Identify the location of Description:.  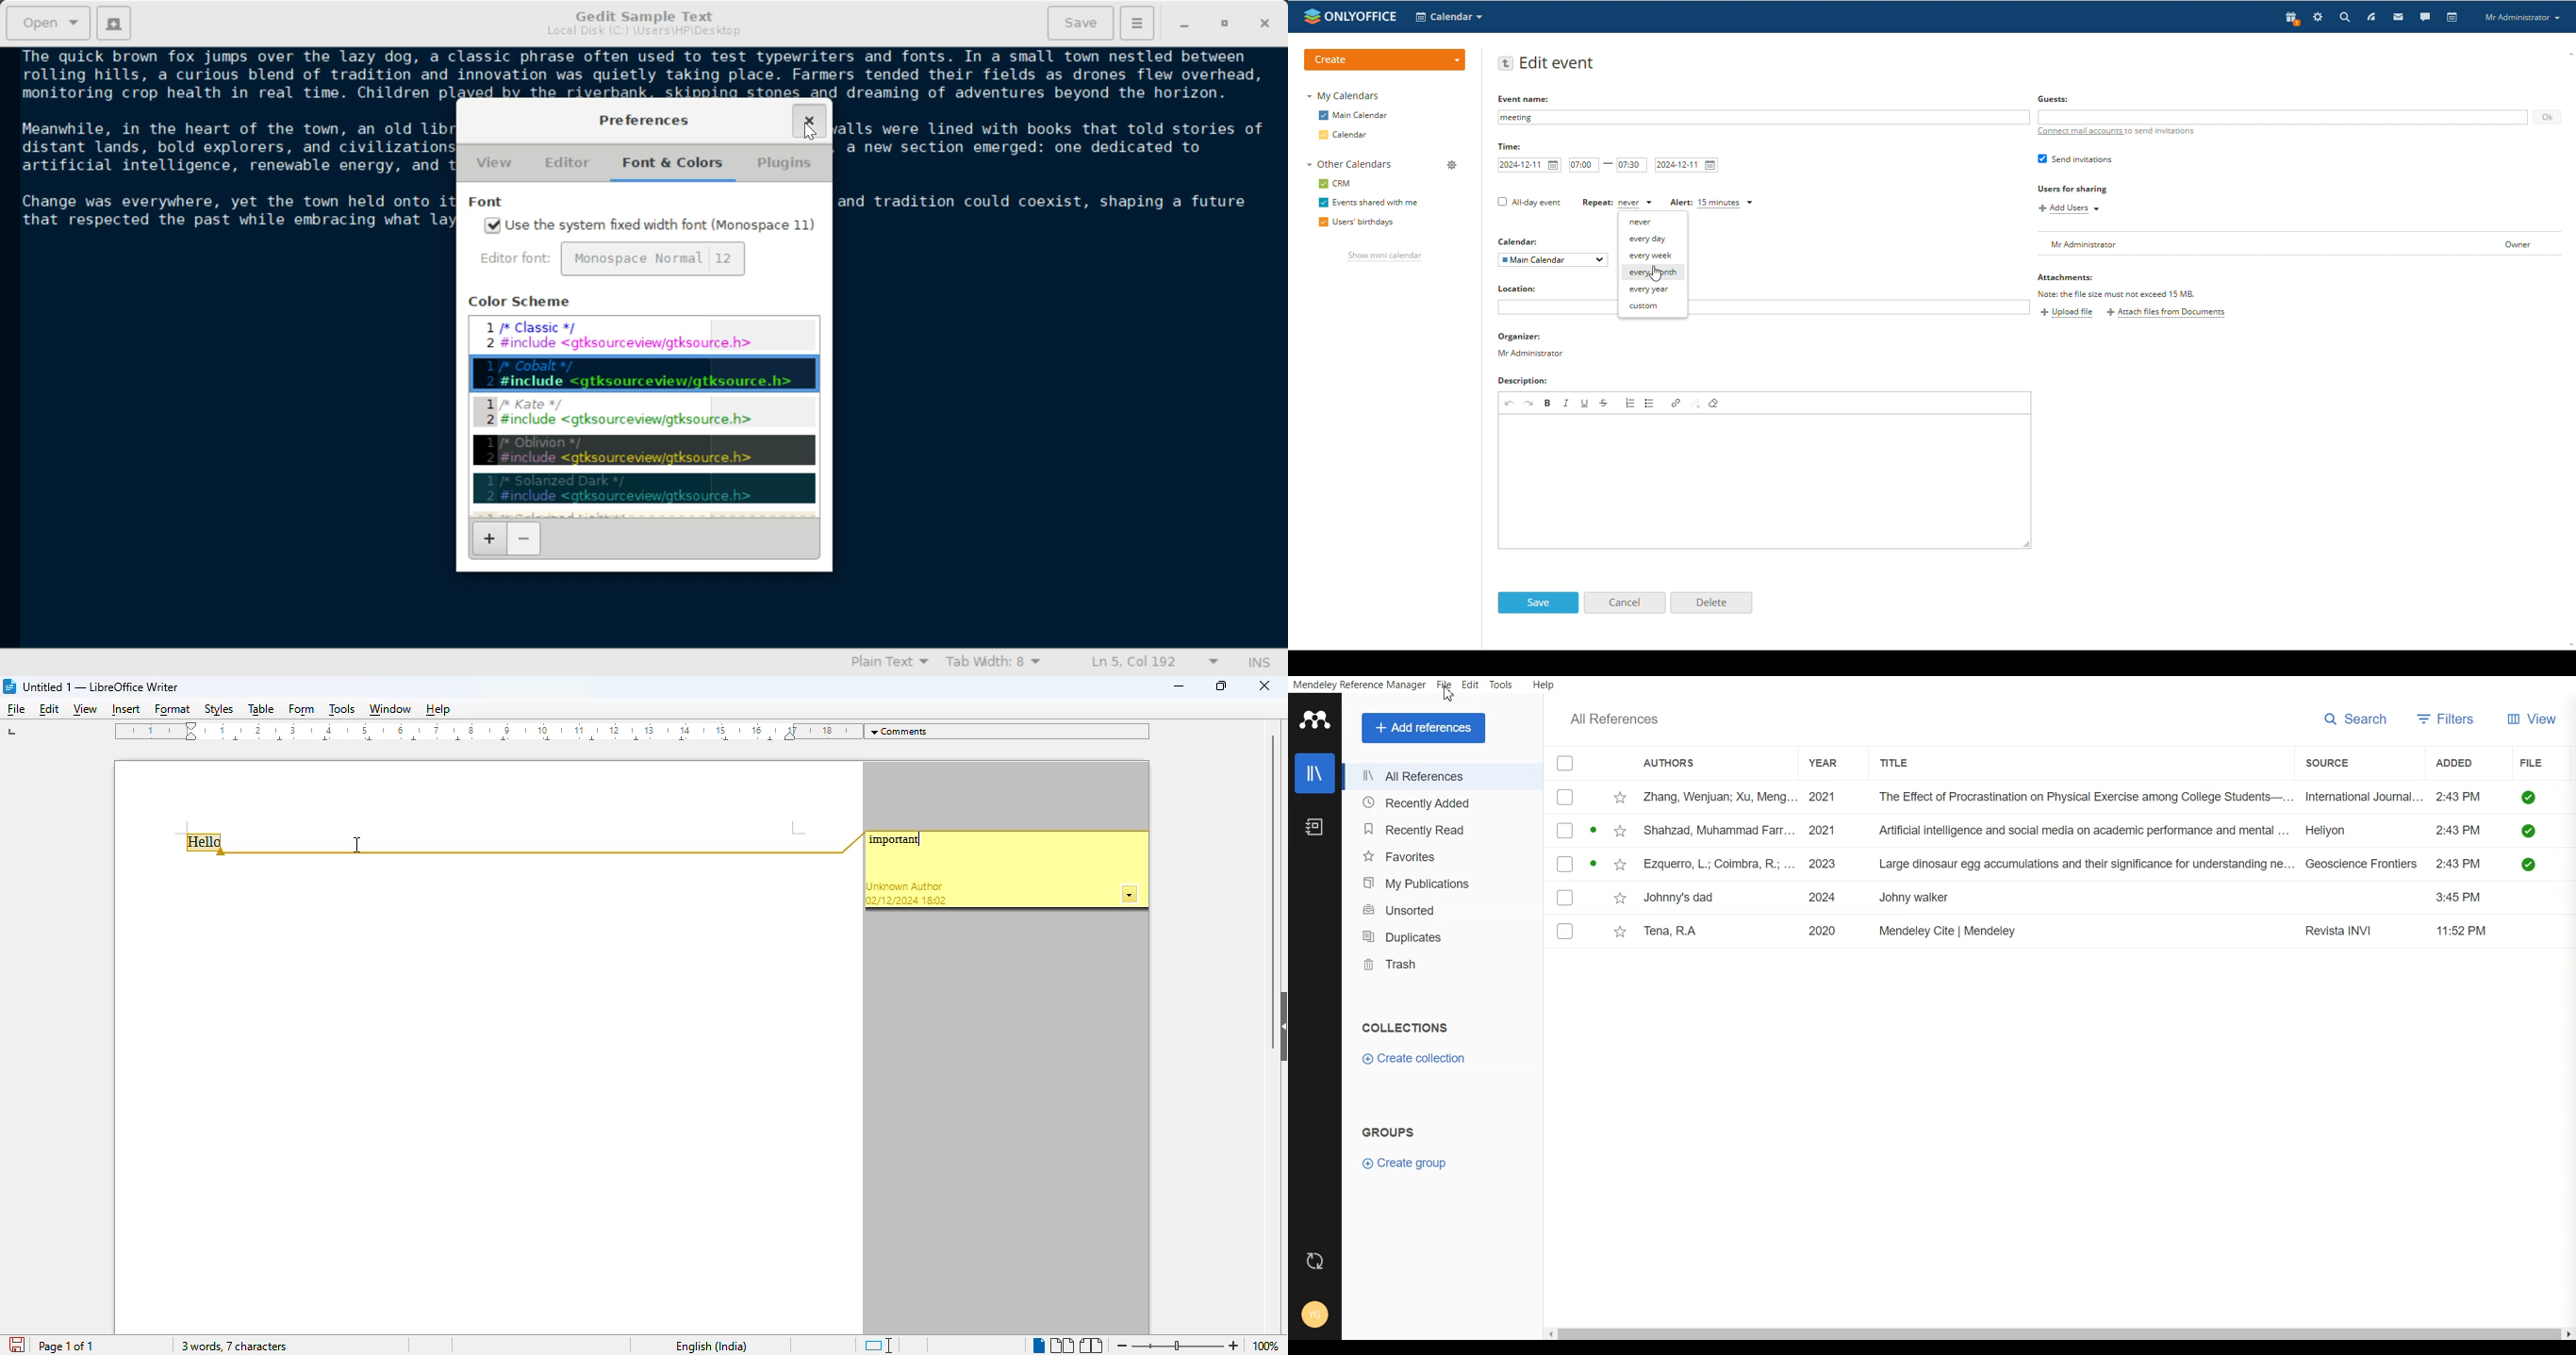
(1536, 382).